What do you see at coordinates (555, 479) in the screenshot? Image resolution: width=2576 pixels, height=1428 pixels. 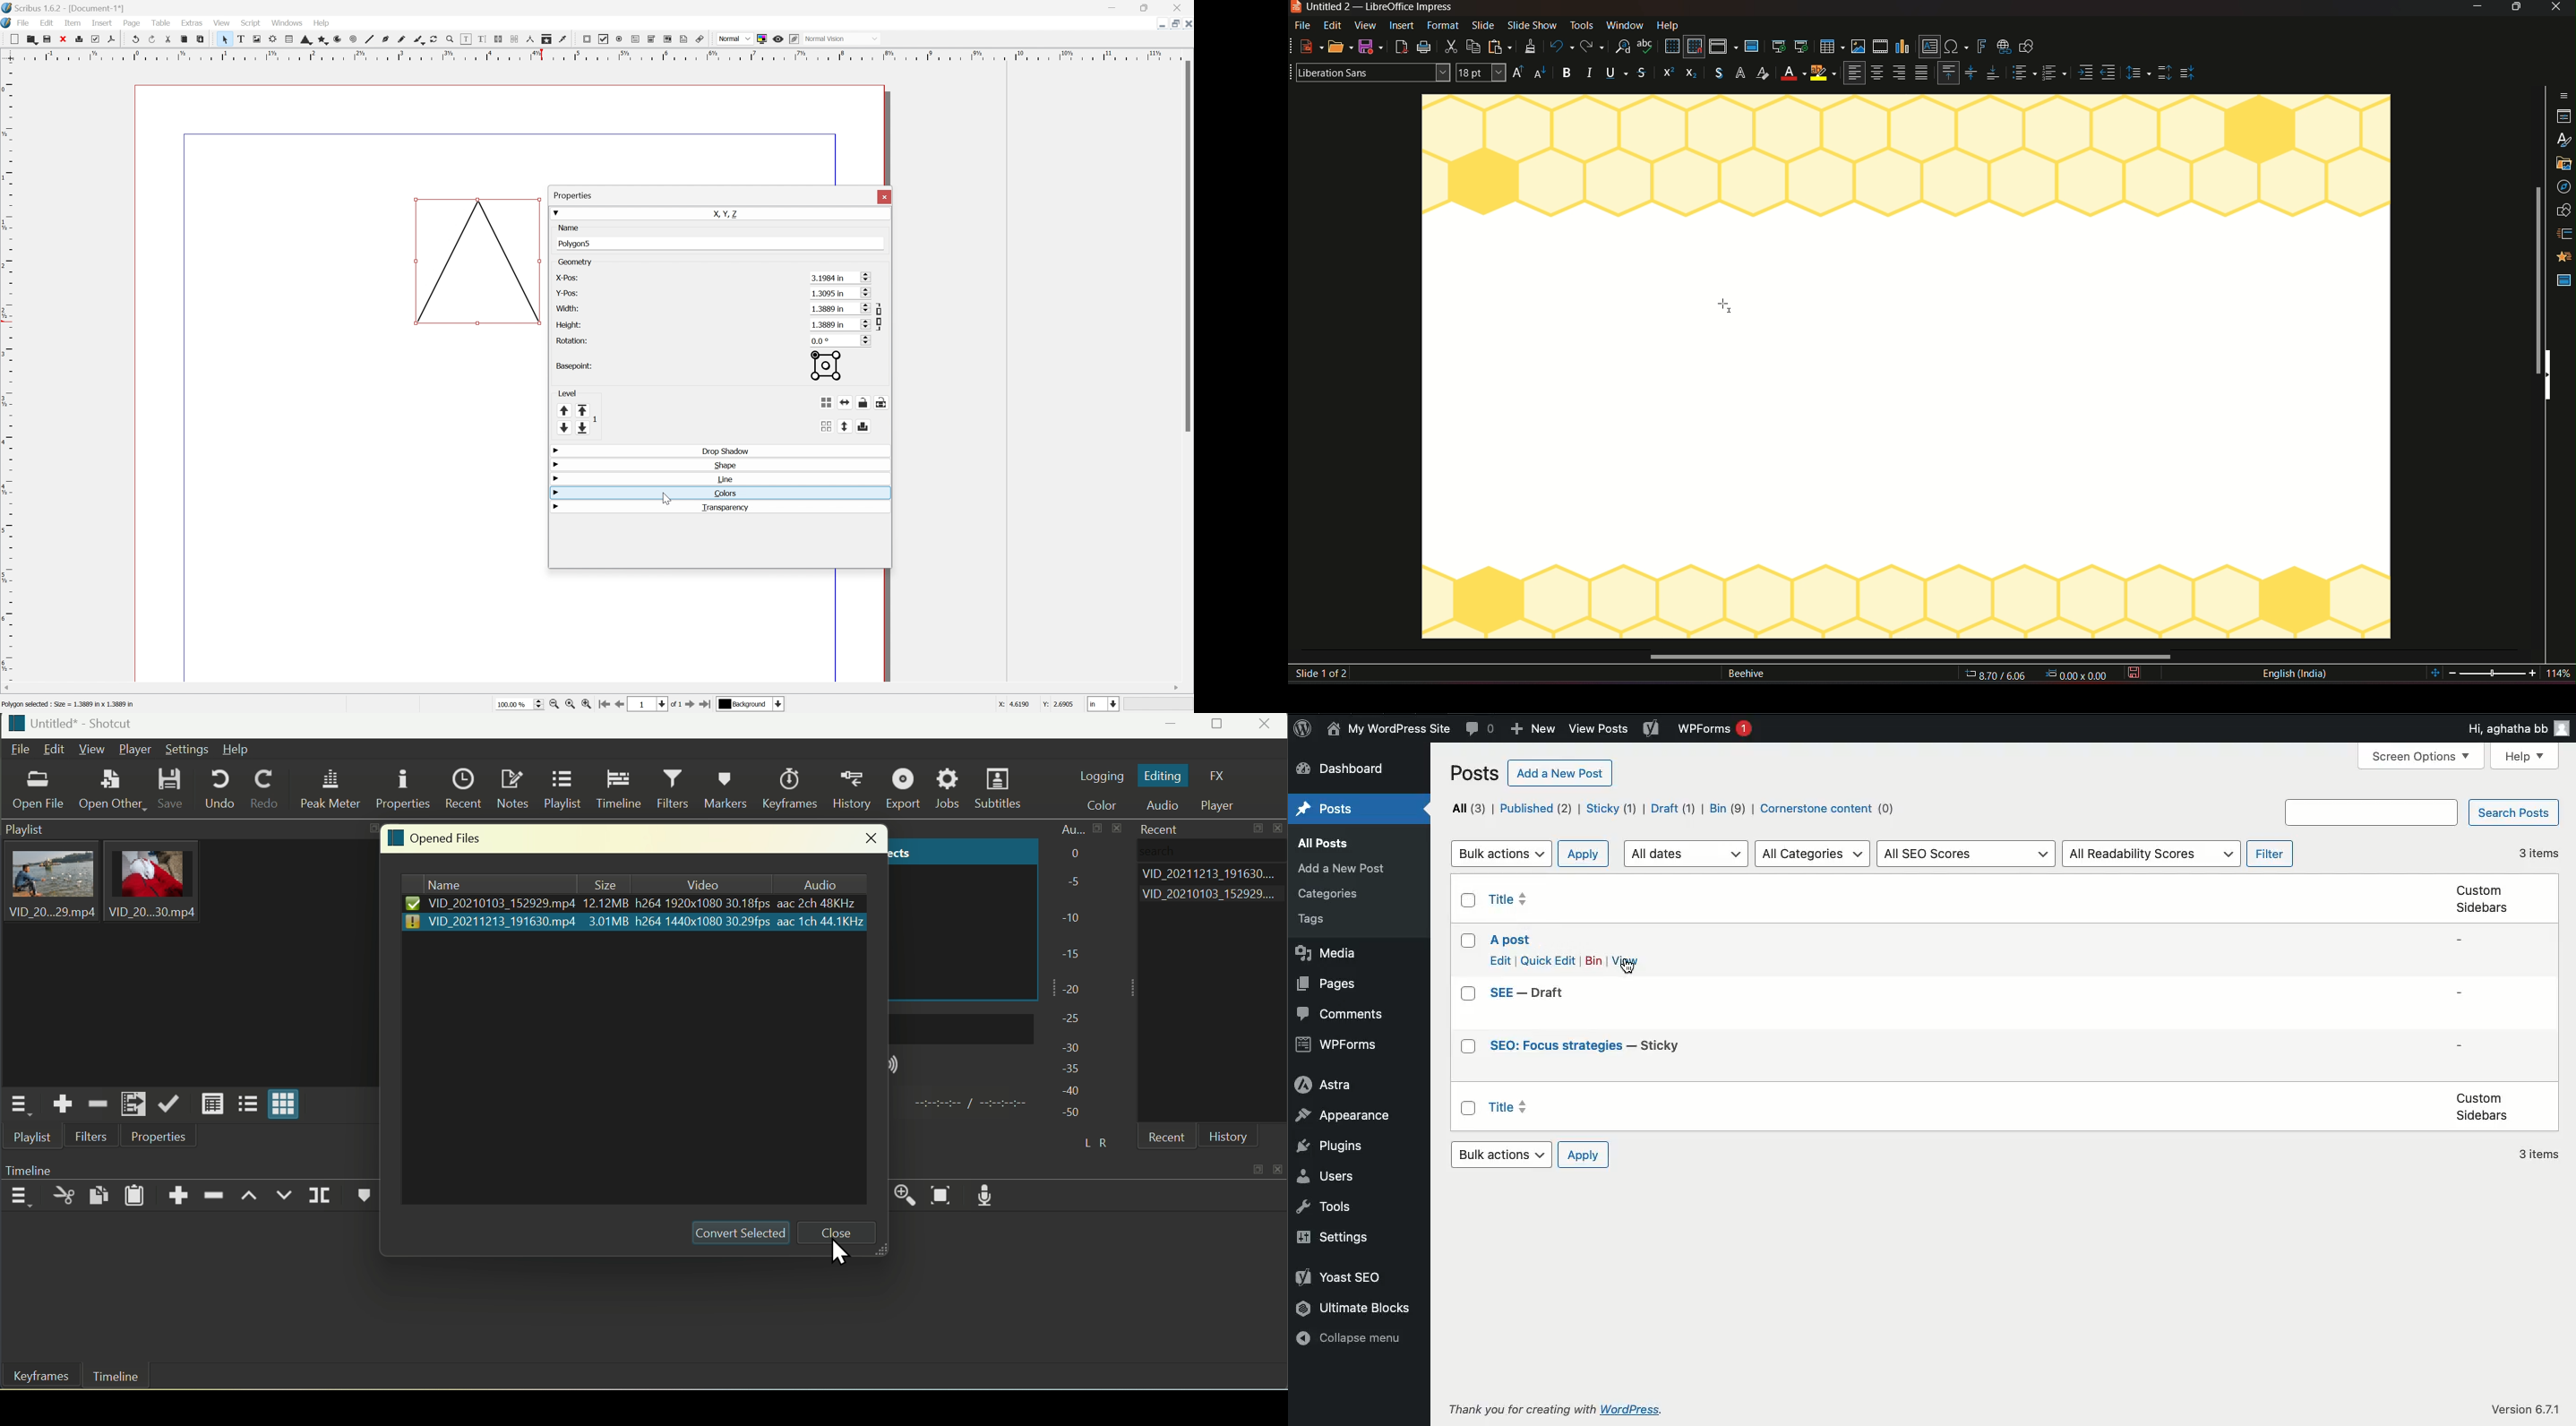 I see `Drop Down` at bounding box center [555, 479].